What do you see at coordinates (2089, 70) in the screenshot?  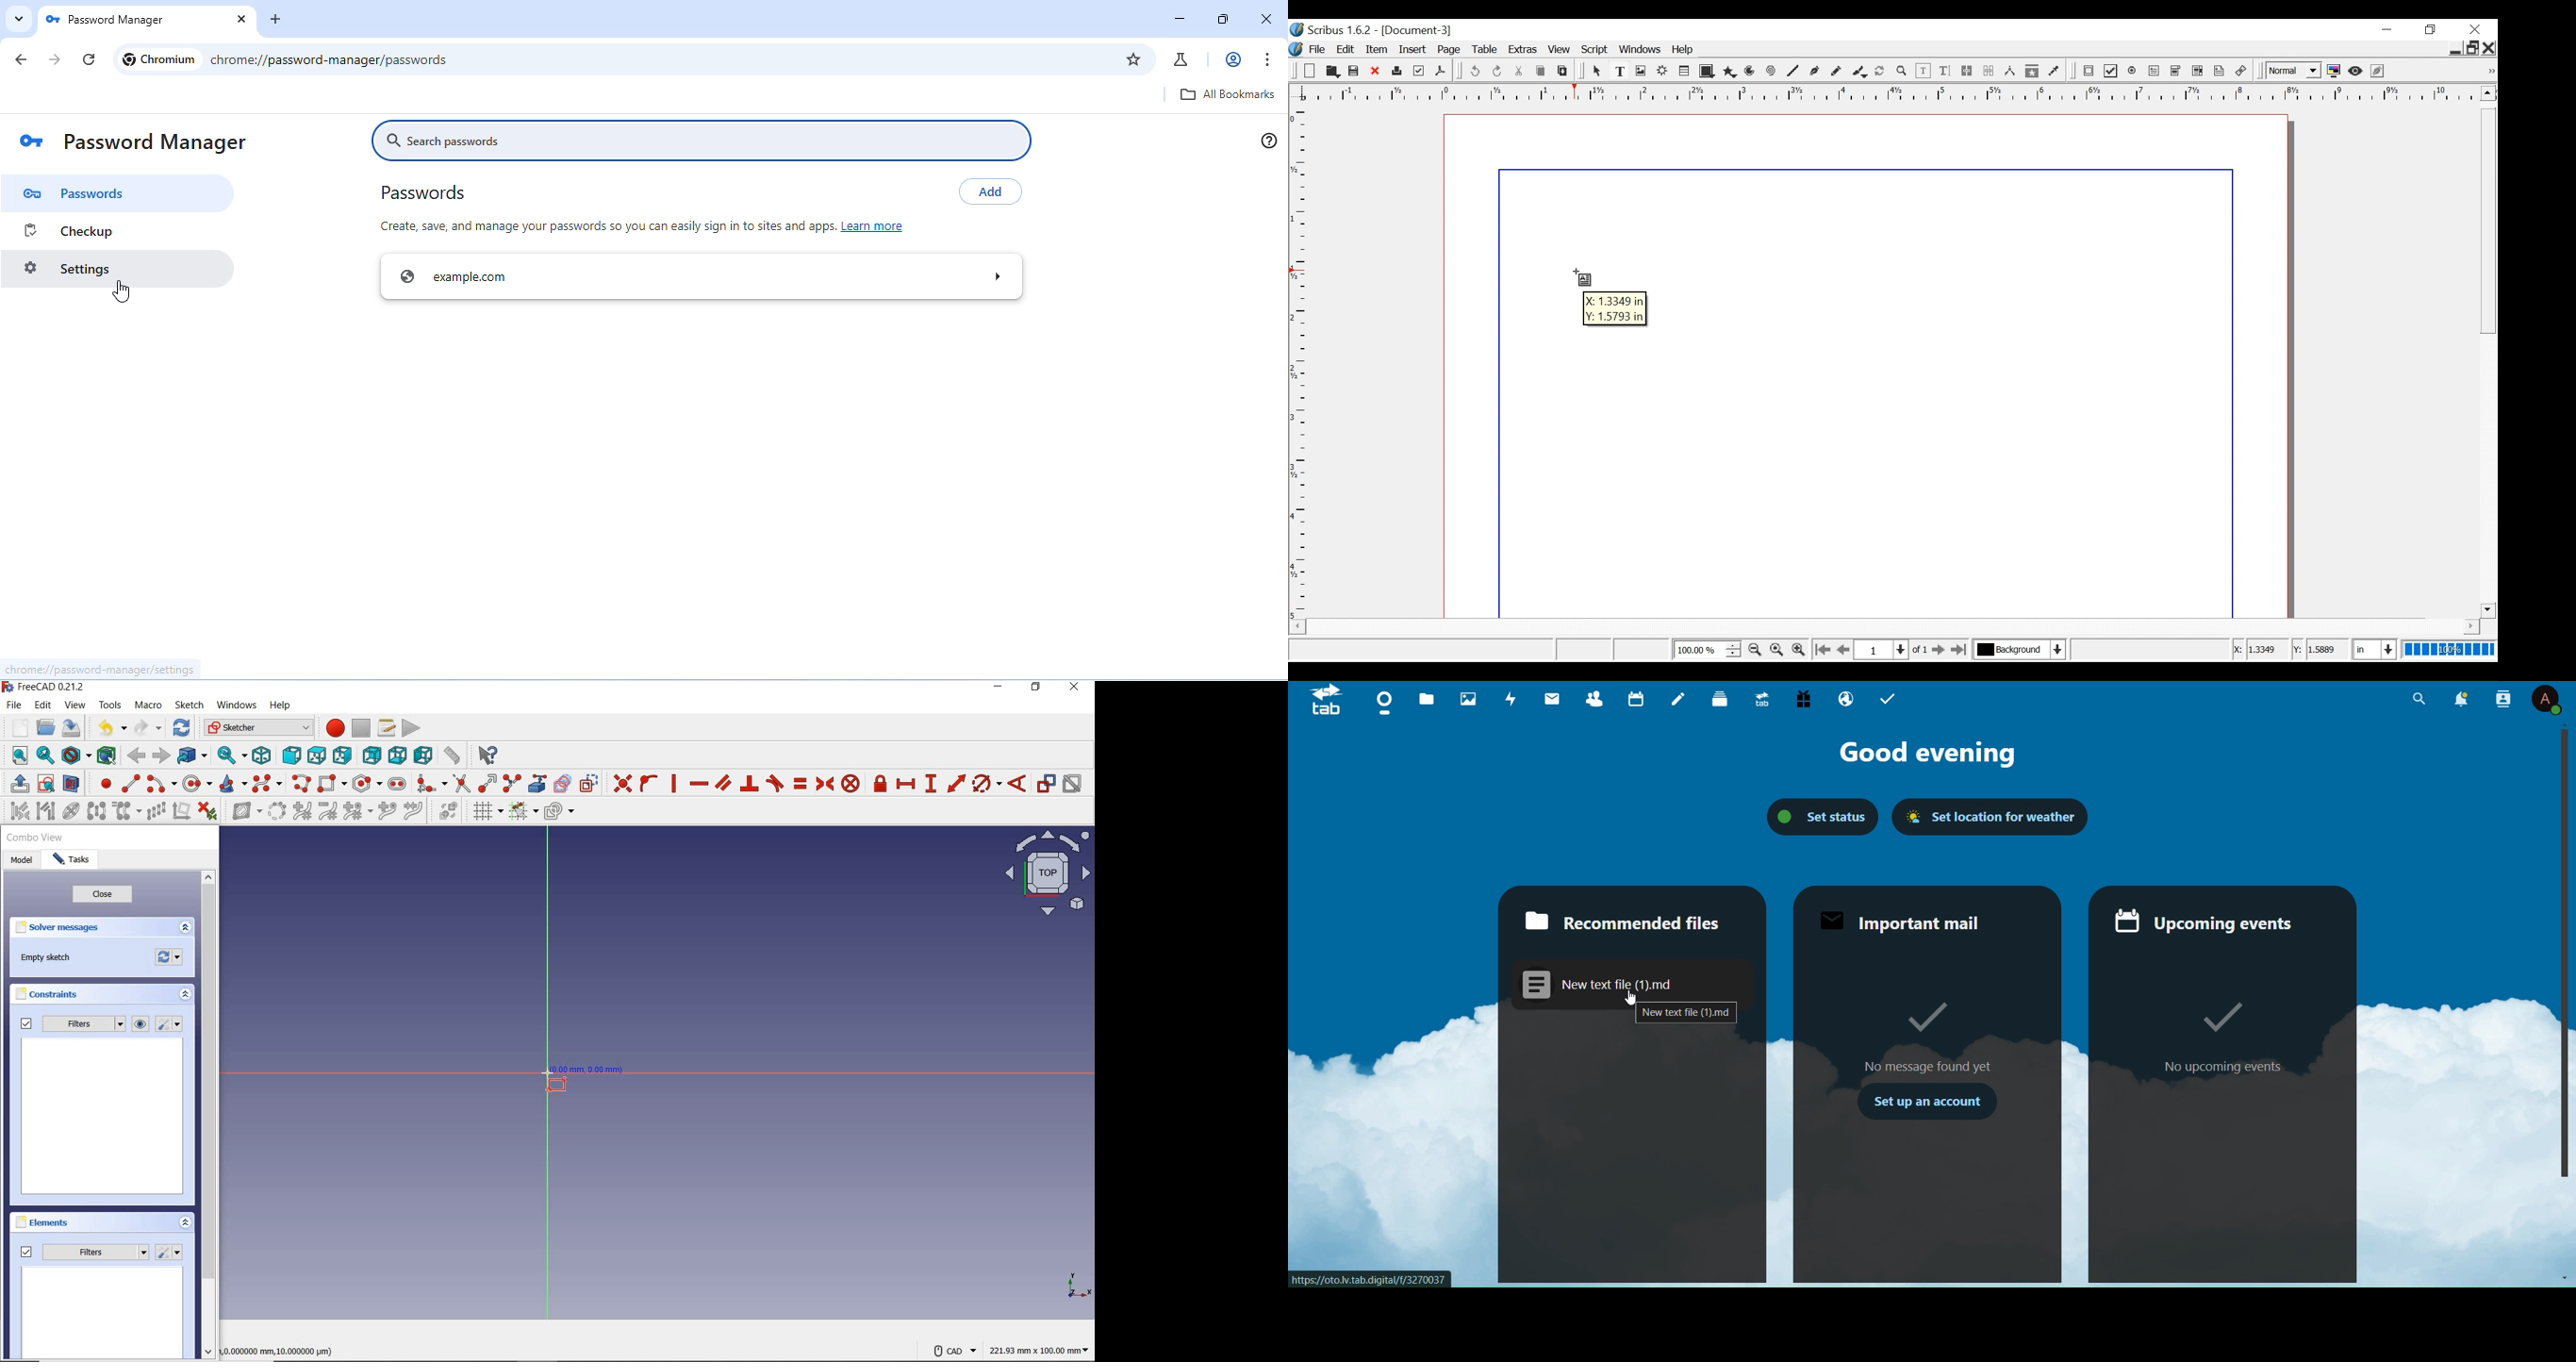 I see `PDF Push Button` at bounding box center [2089, 70].